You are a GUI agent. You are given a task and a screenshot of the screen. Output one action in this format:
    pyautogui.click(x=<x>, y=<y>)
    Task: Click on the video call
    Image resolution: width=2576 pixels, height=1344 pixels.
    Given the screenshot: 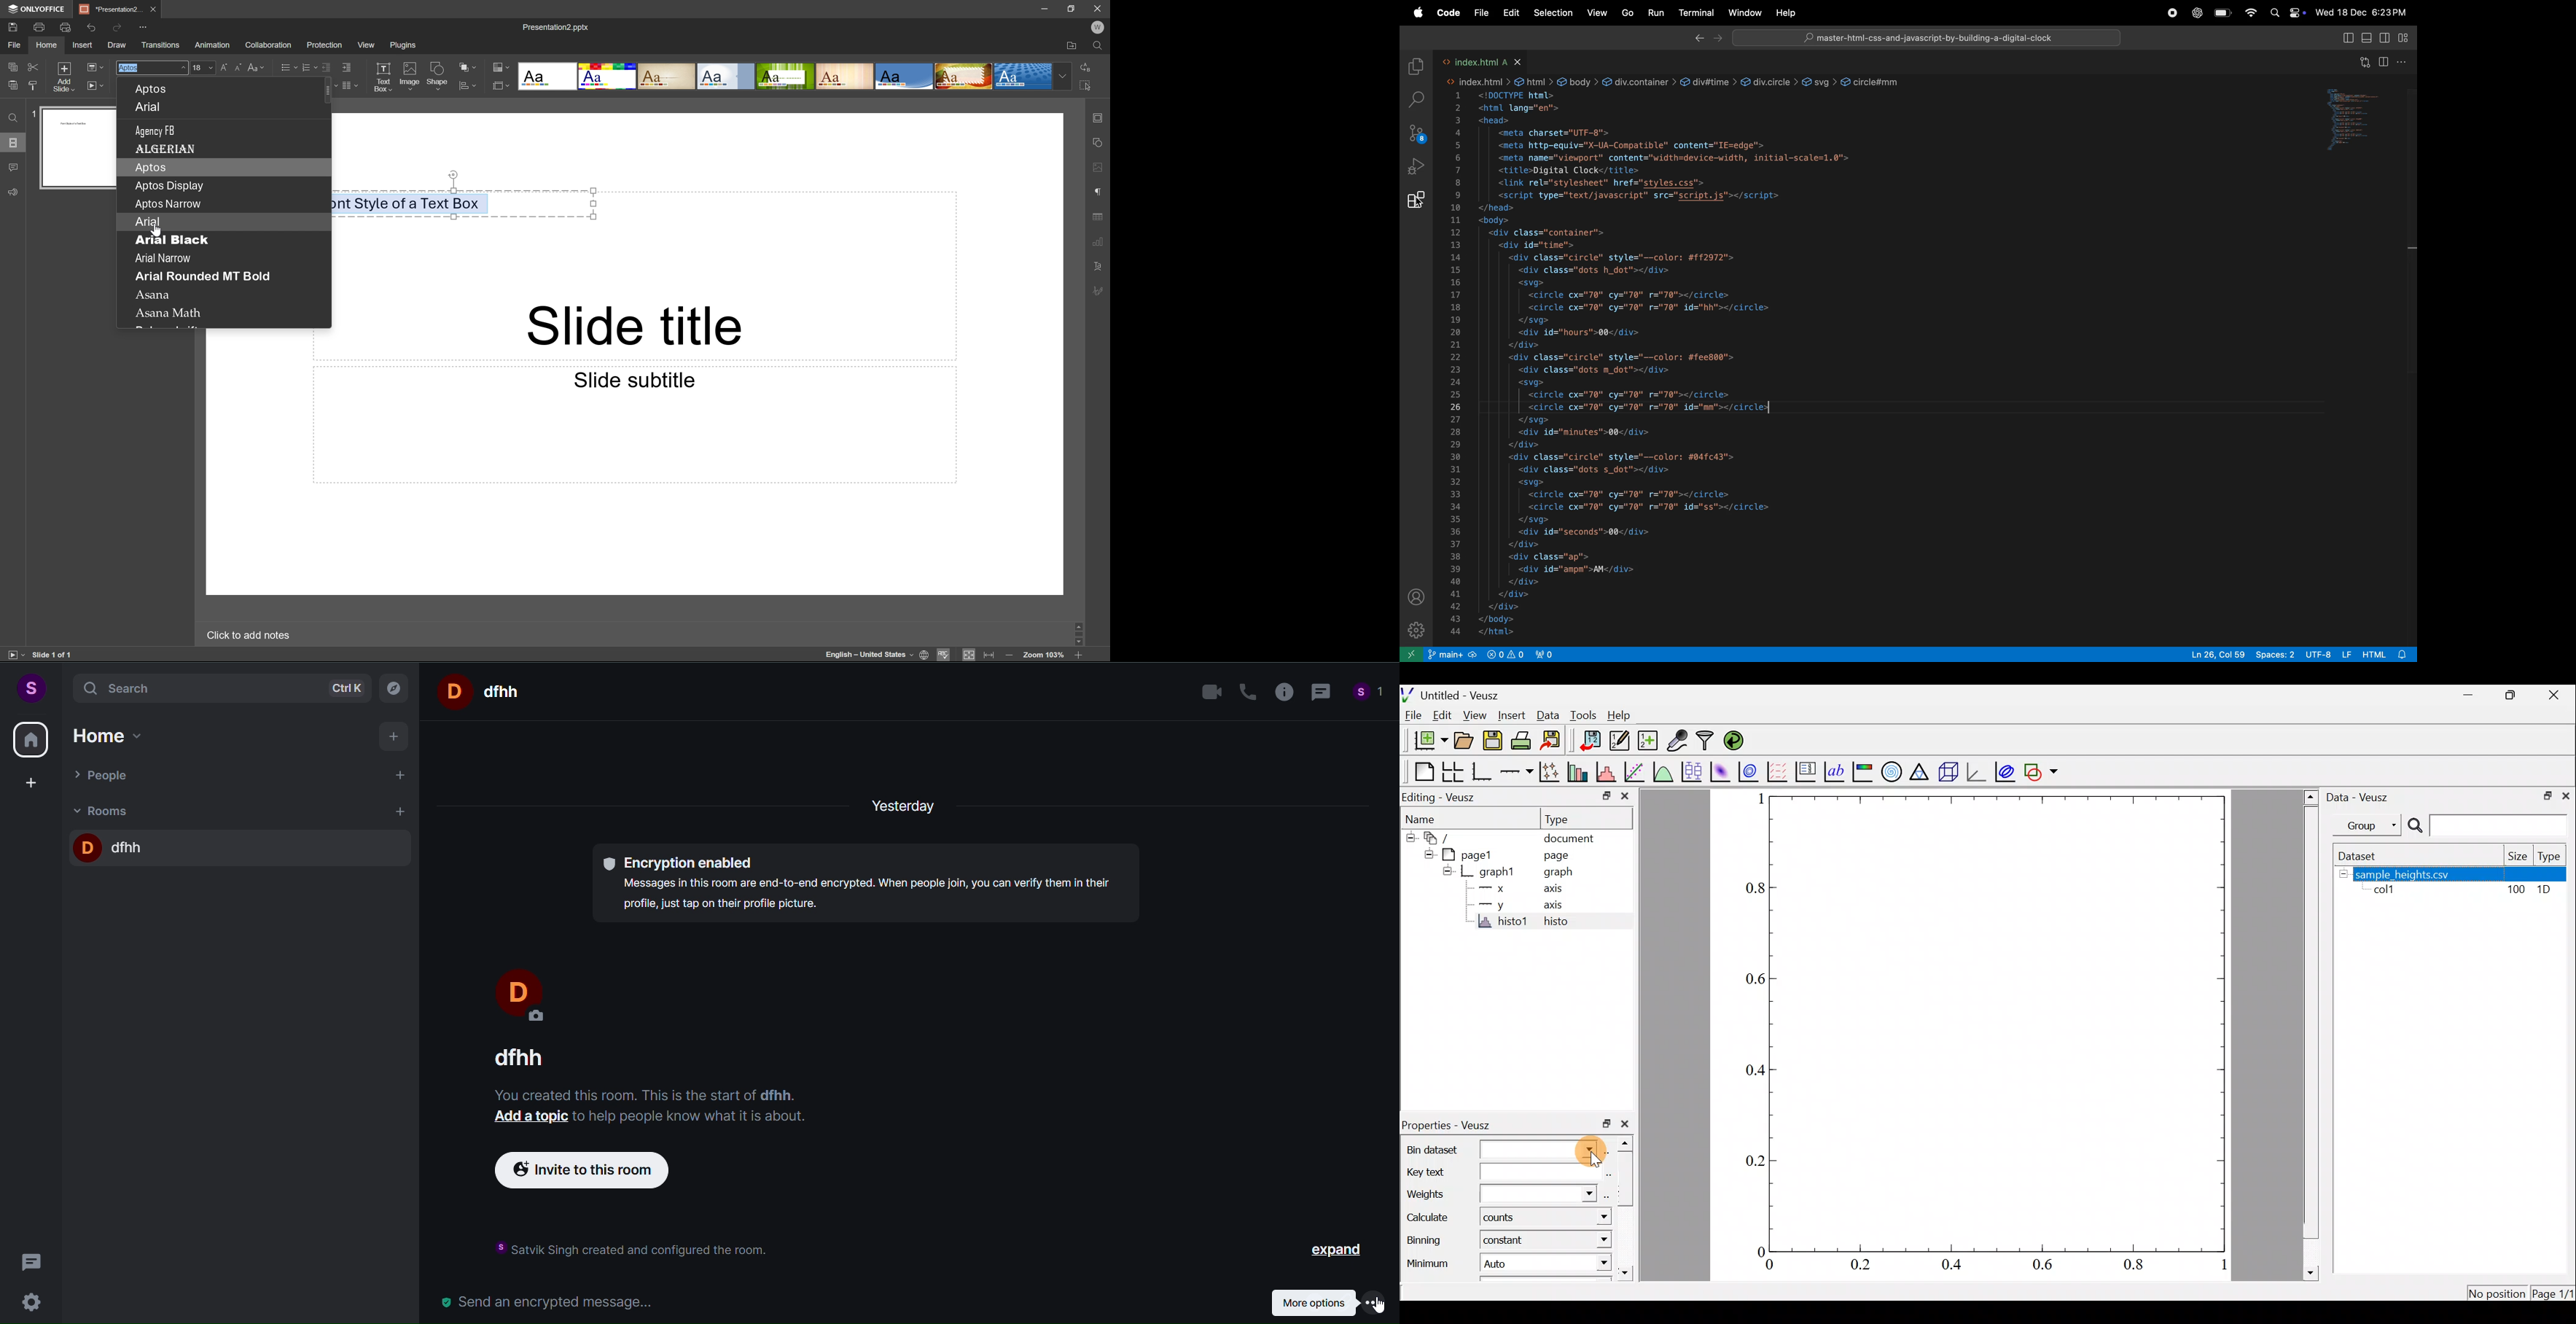 What is the action you would take?
    pyautogui.click(x=1208, y=693)
    